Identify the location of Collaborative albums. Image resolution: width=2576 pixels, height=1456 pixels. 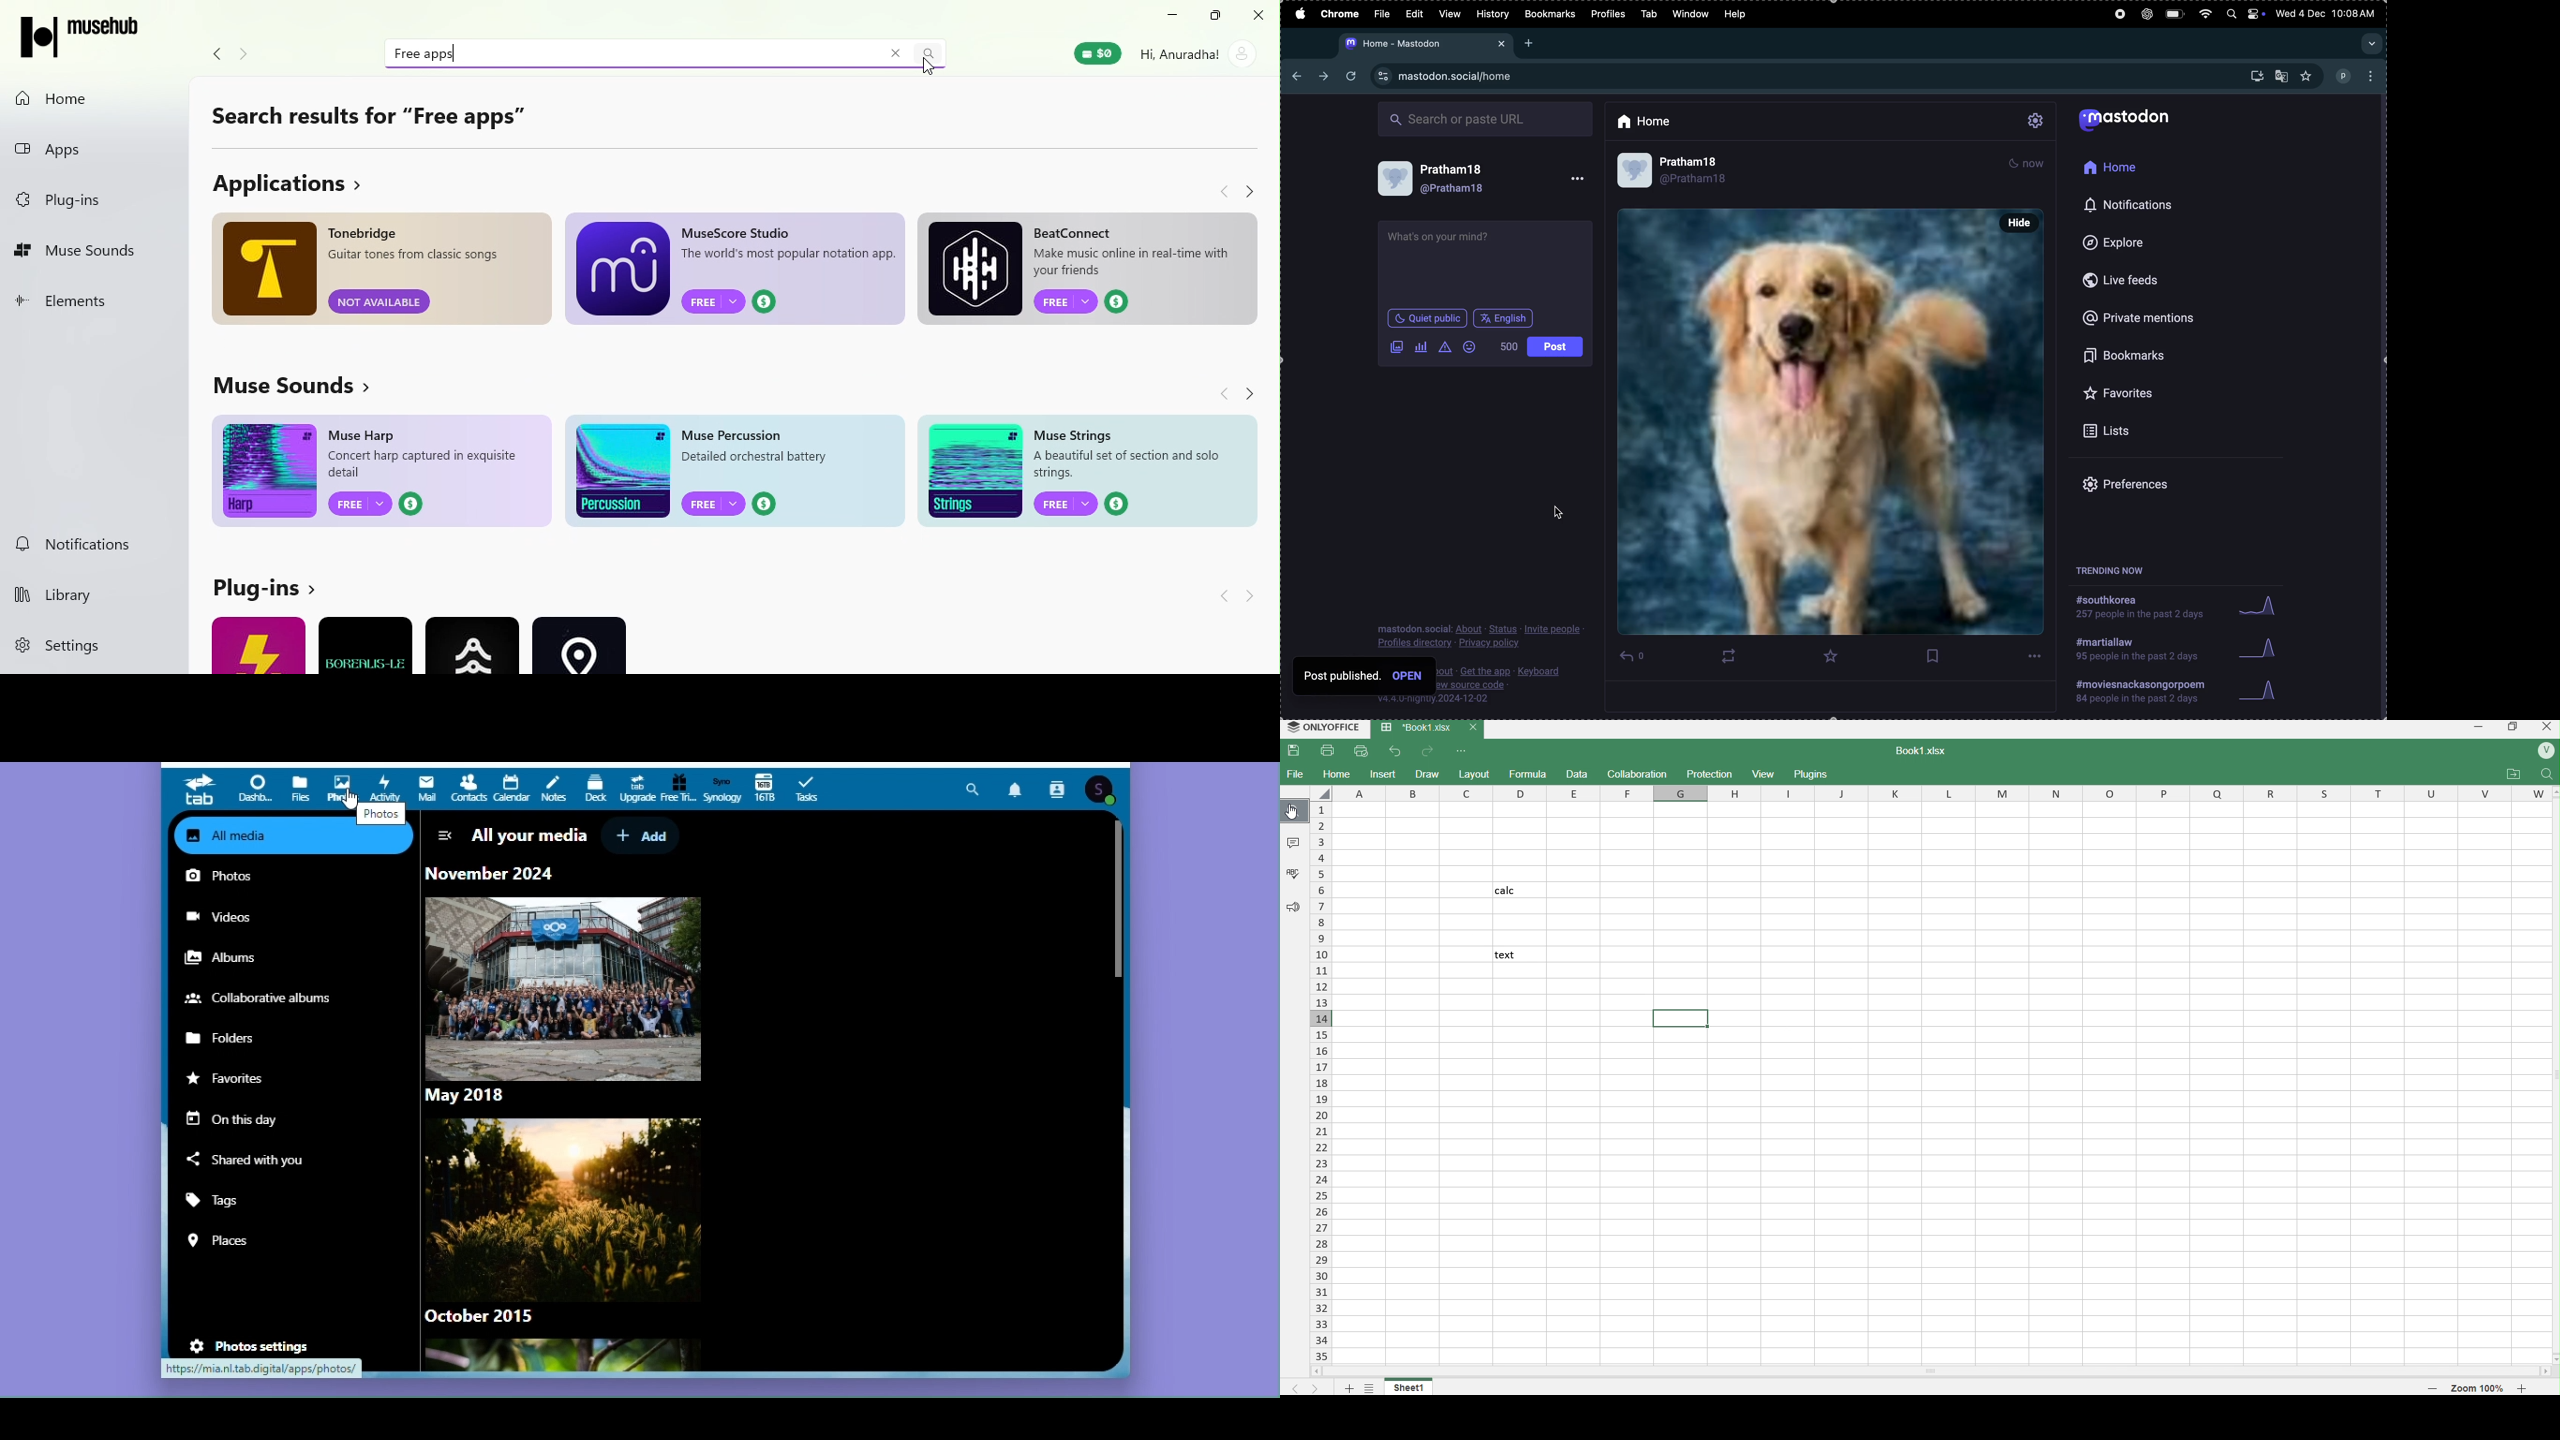
(261, 998).